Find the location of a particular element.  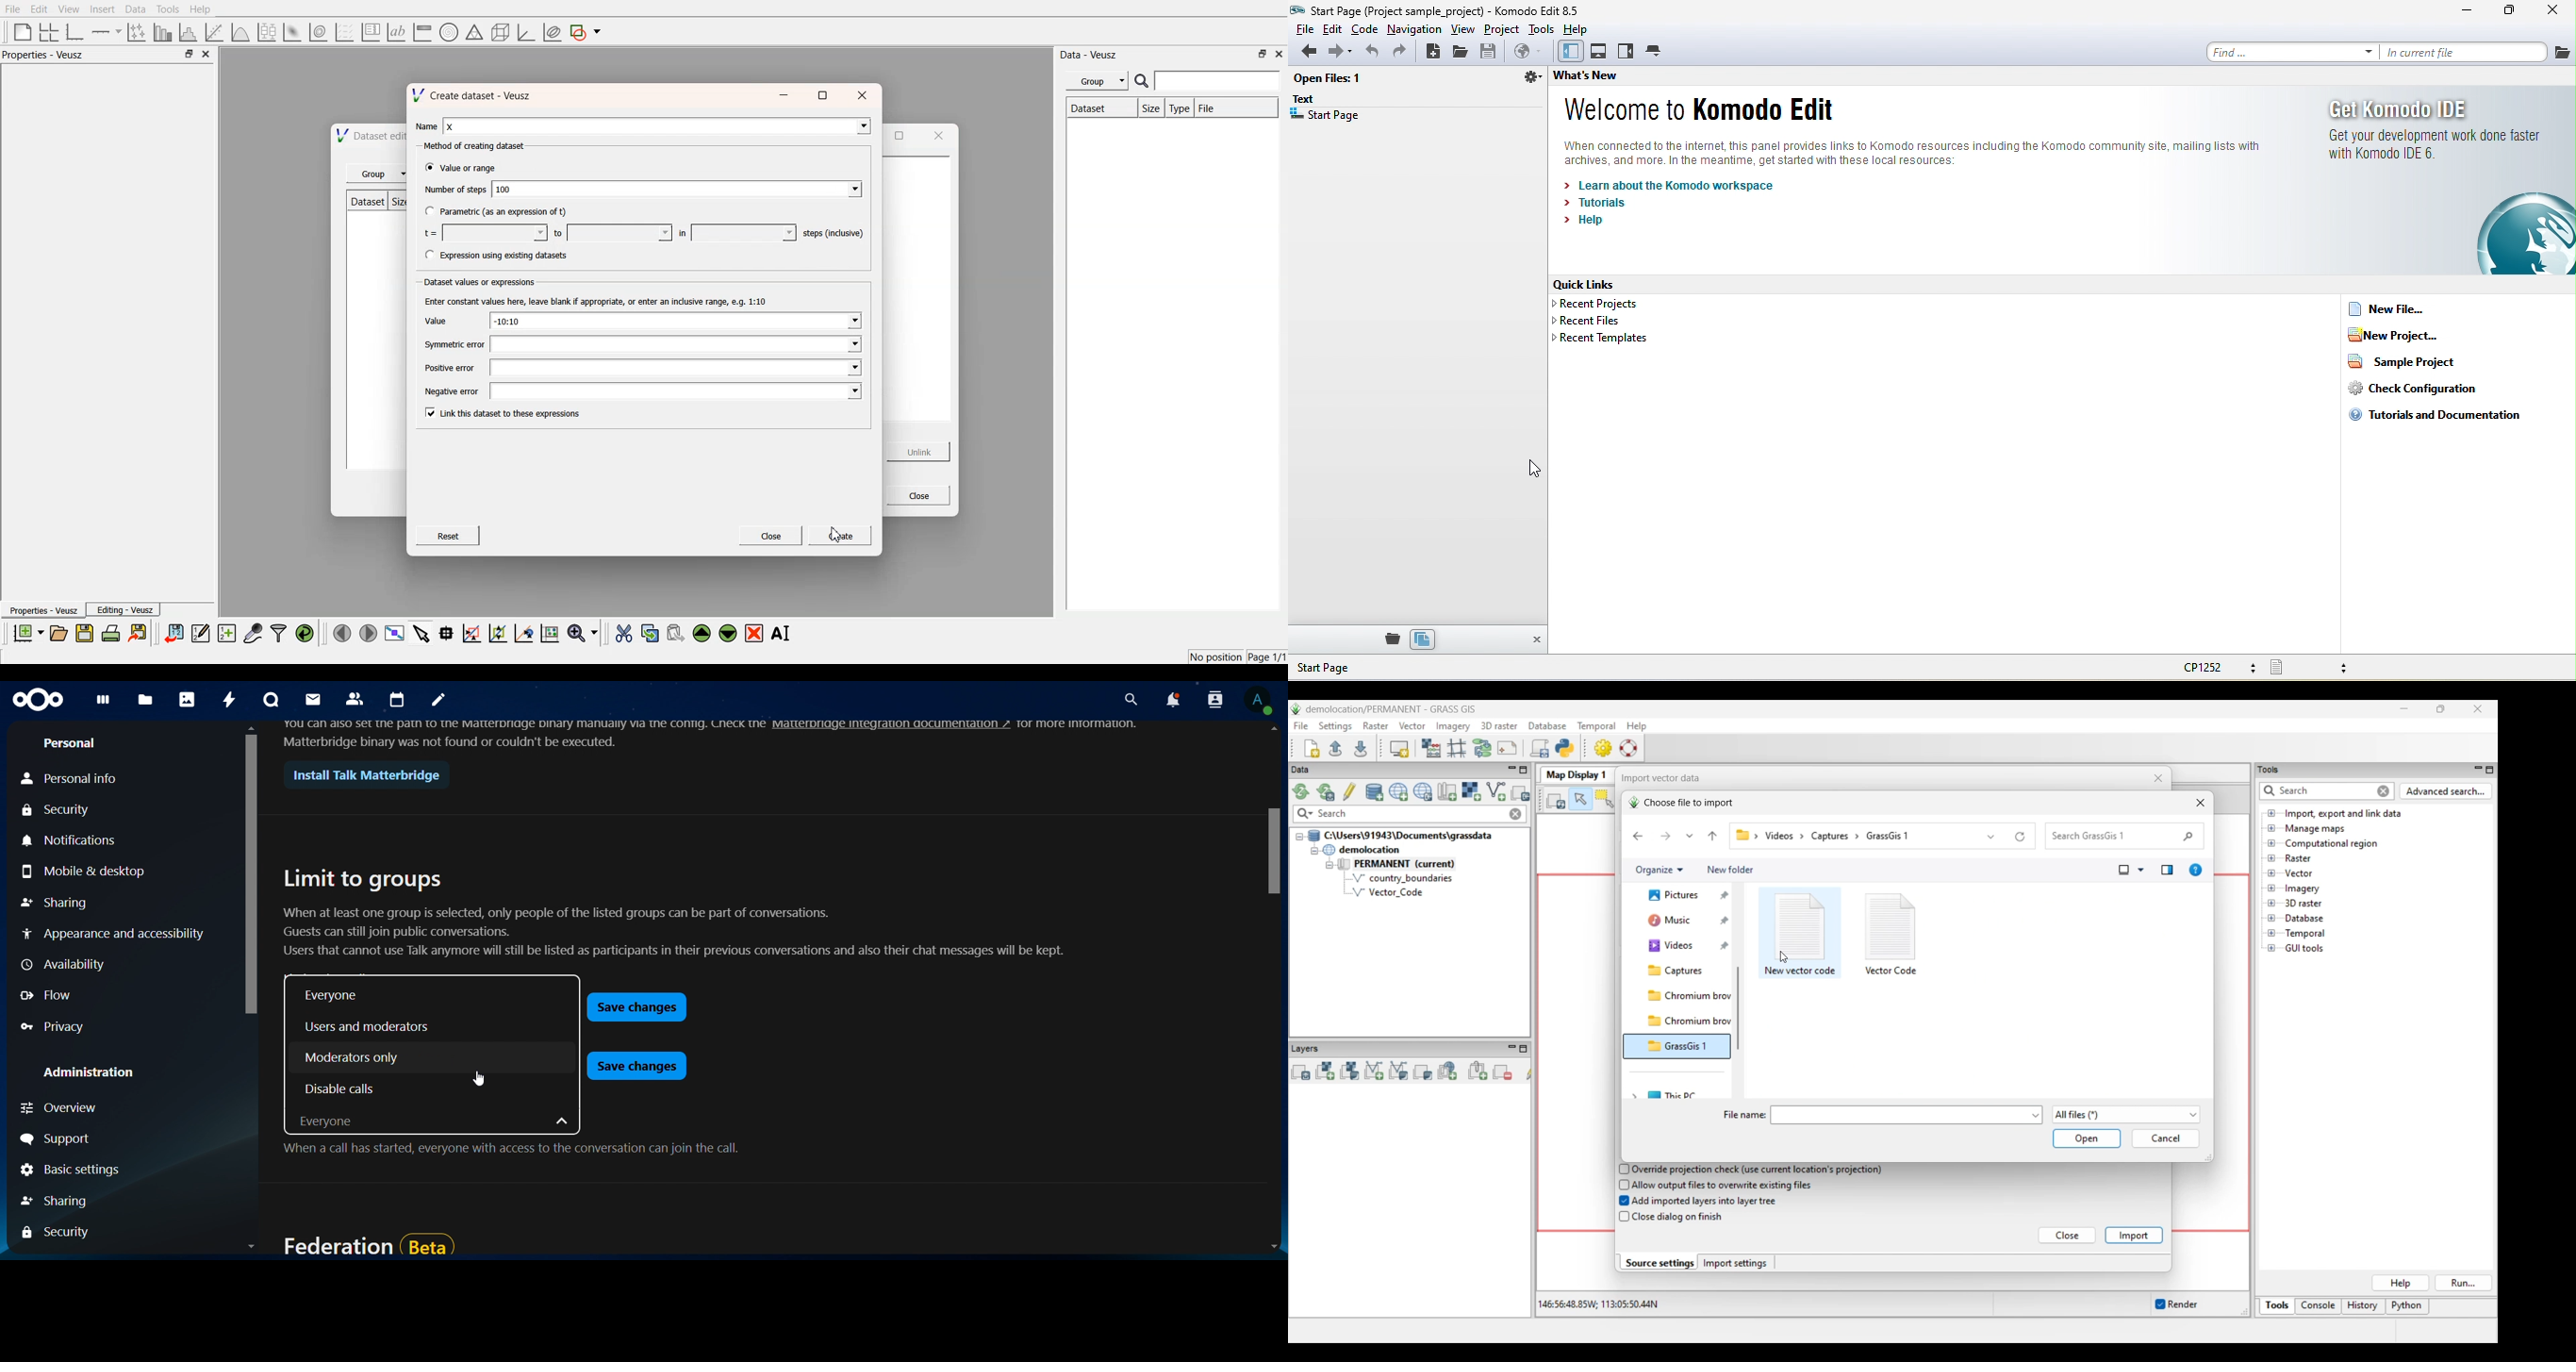

quick lines is located at coordinates (1597, 285).